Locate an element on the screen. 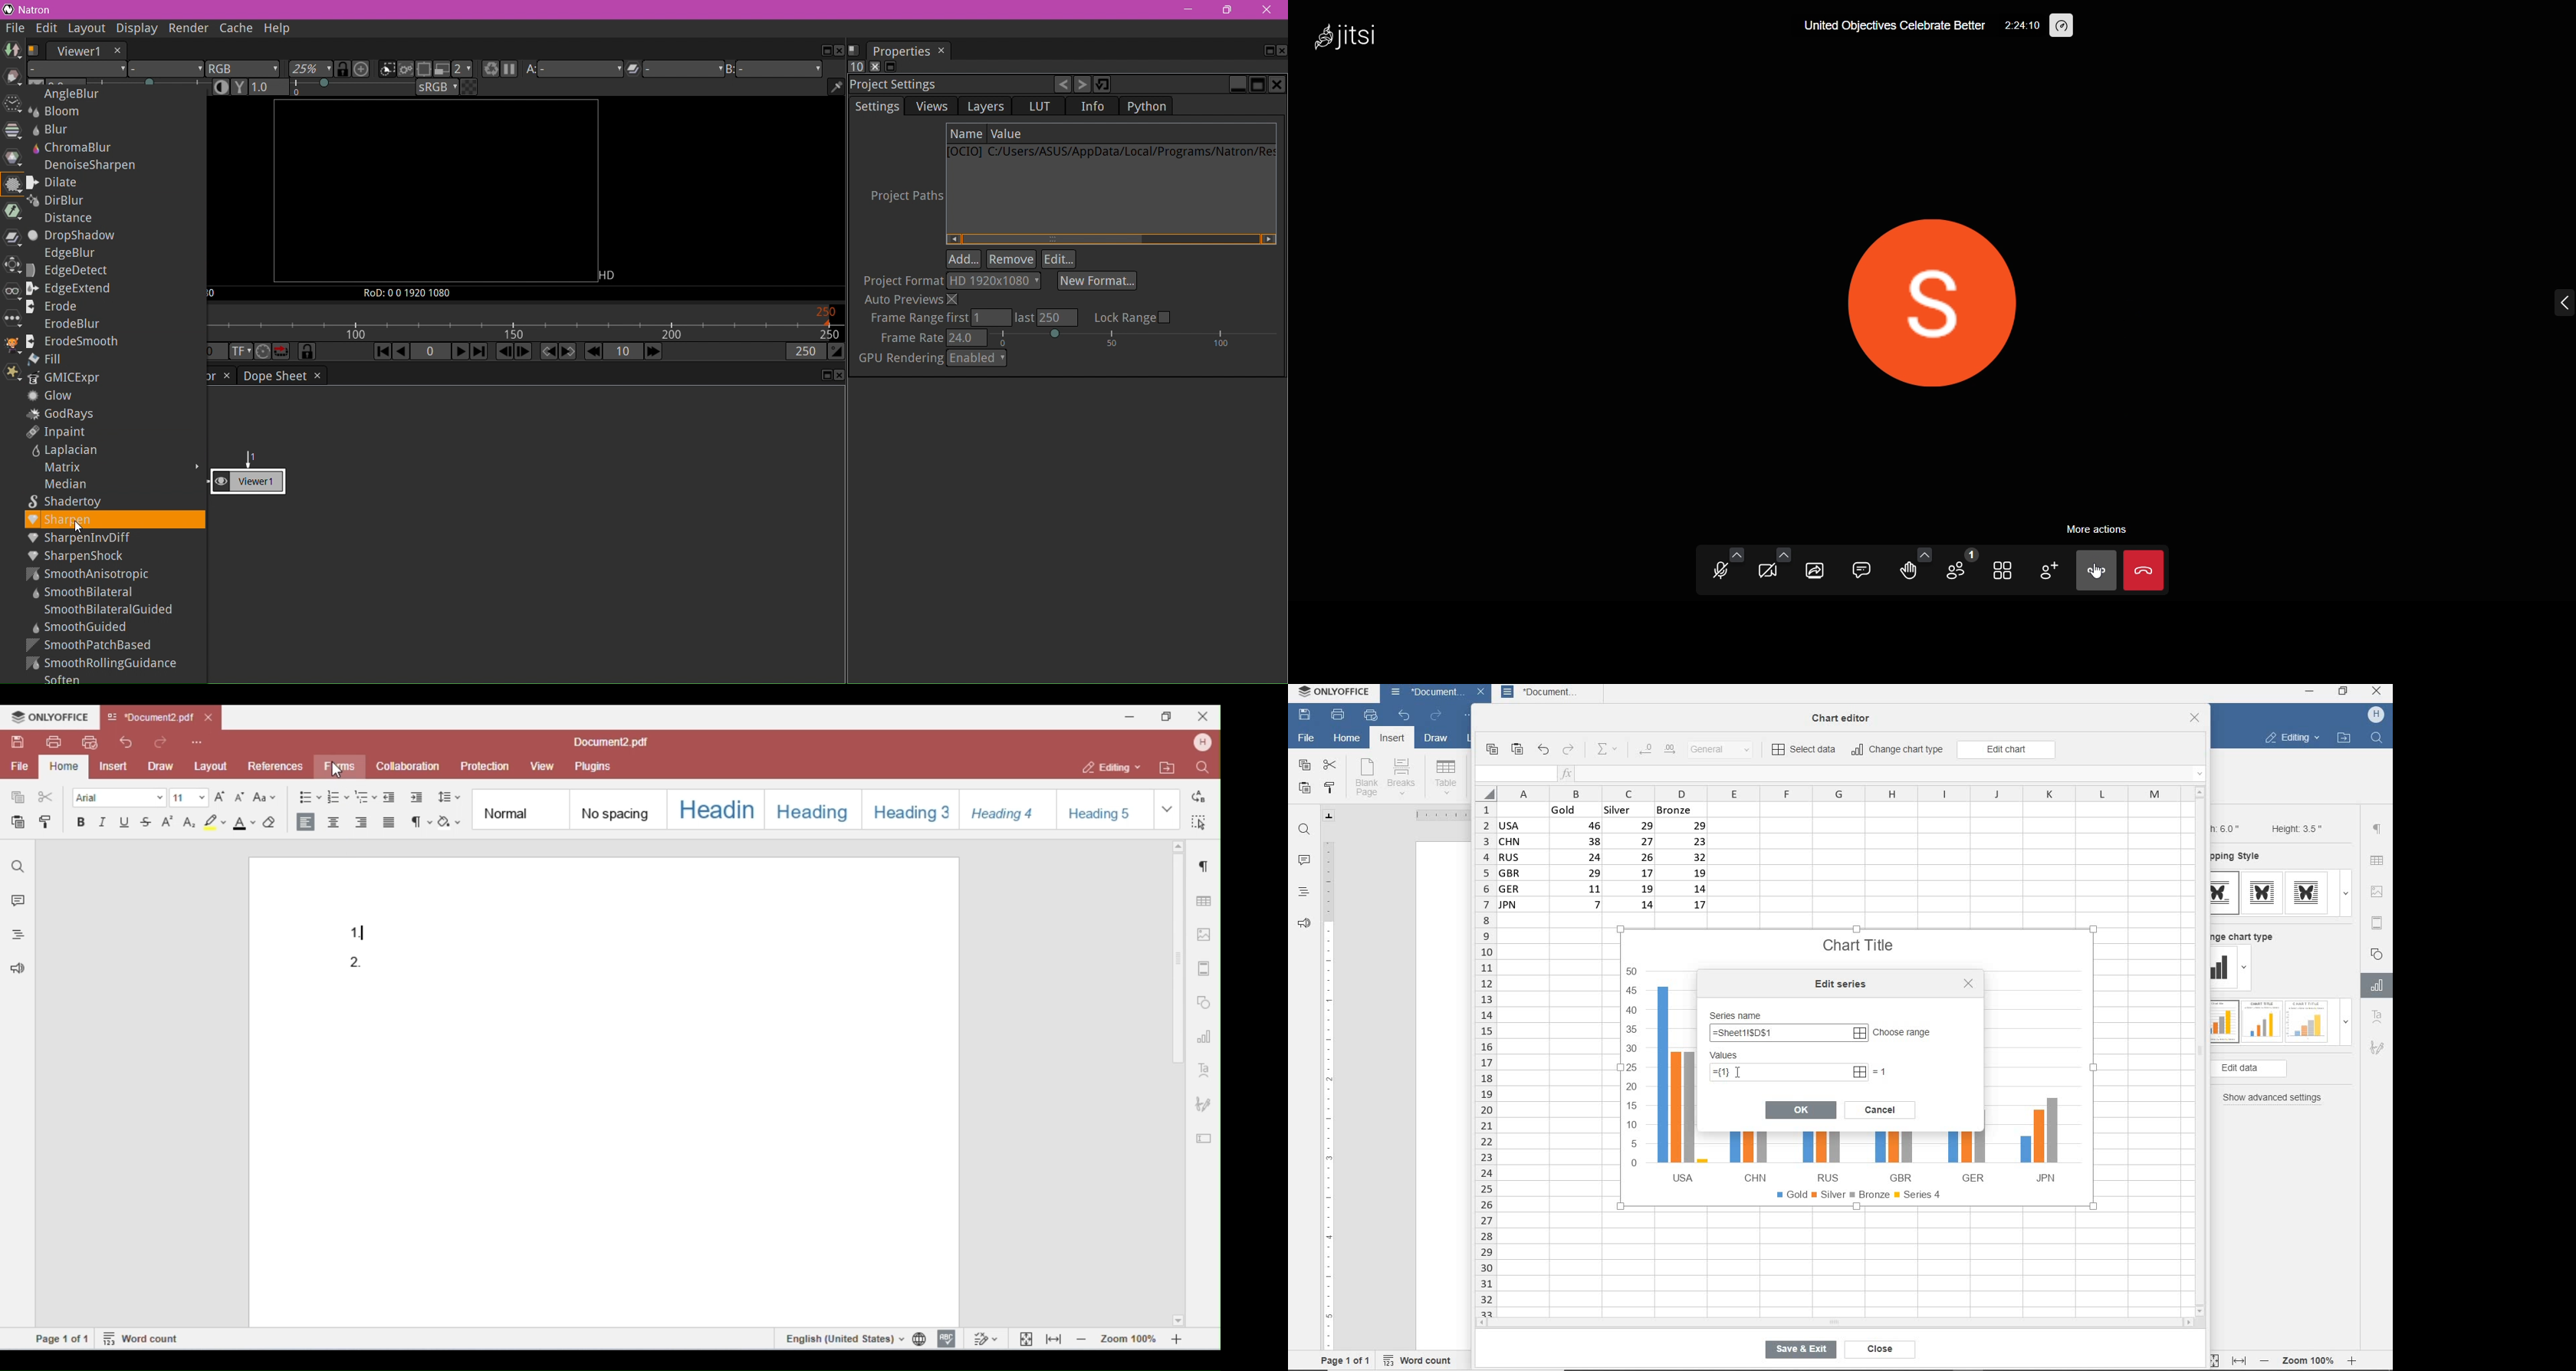  =1 is located at coordinates (1882, 1071).